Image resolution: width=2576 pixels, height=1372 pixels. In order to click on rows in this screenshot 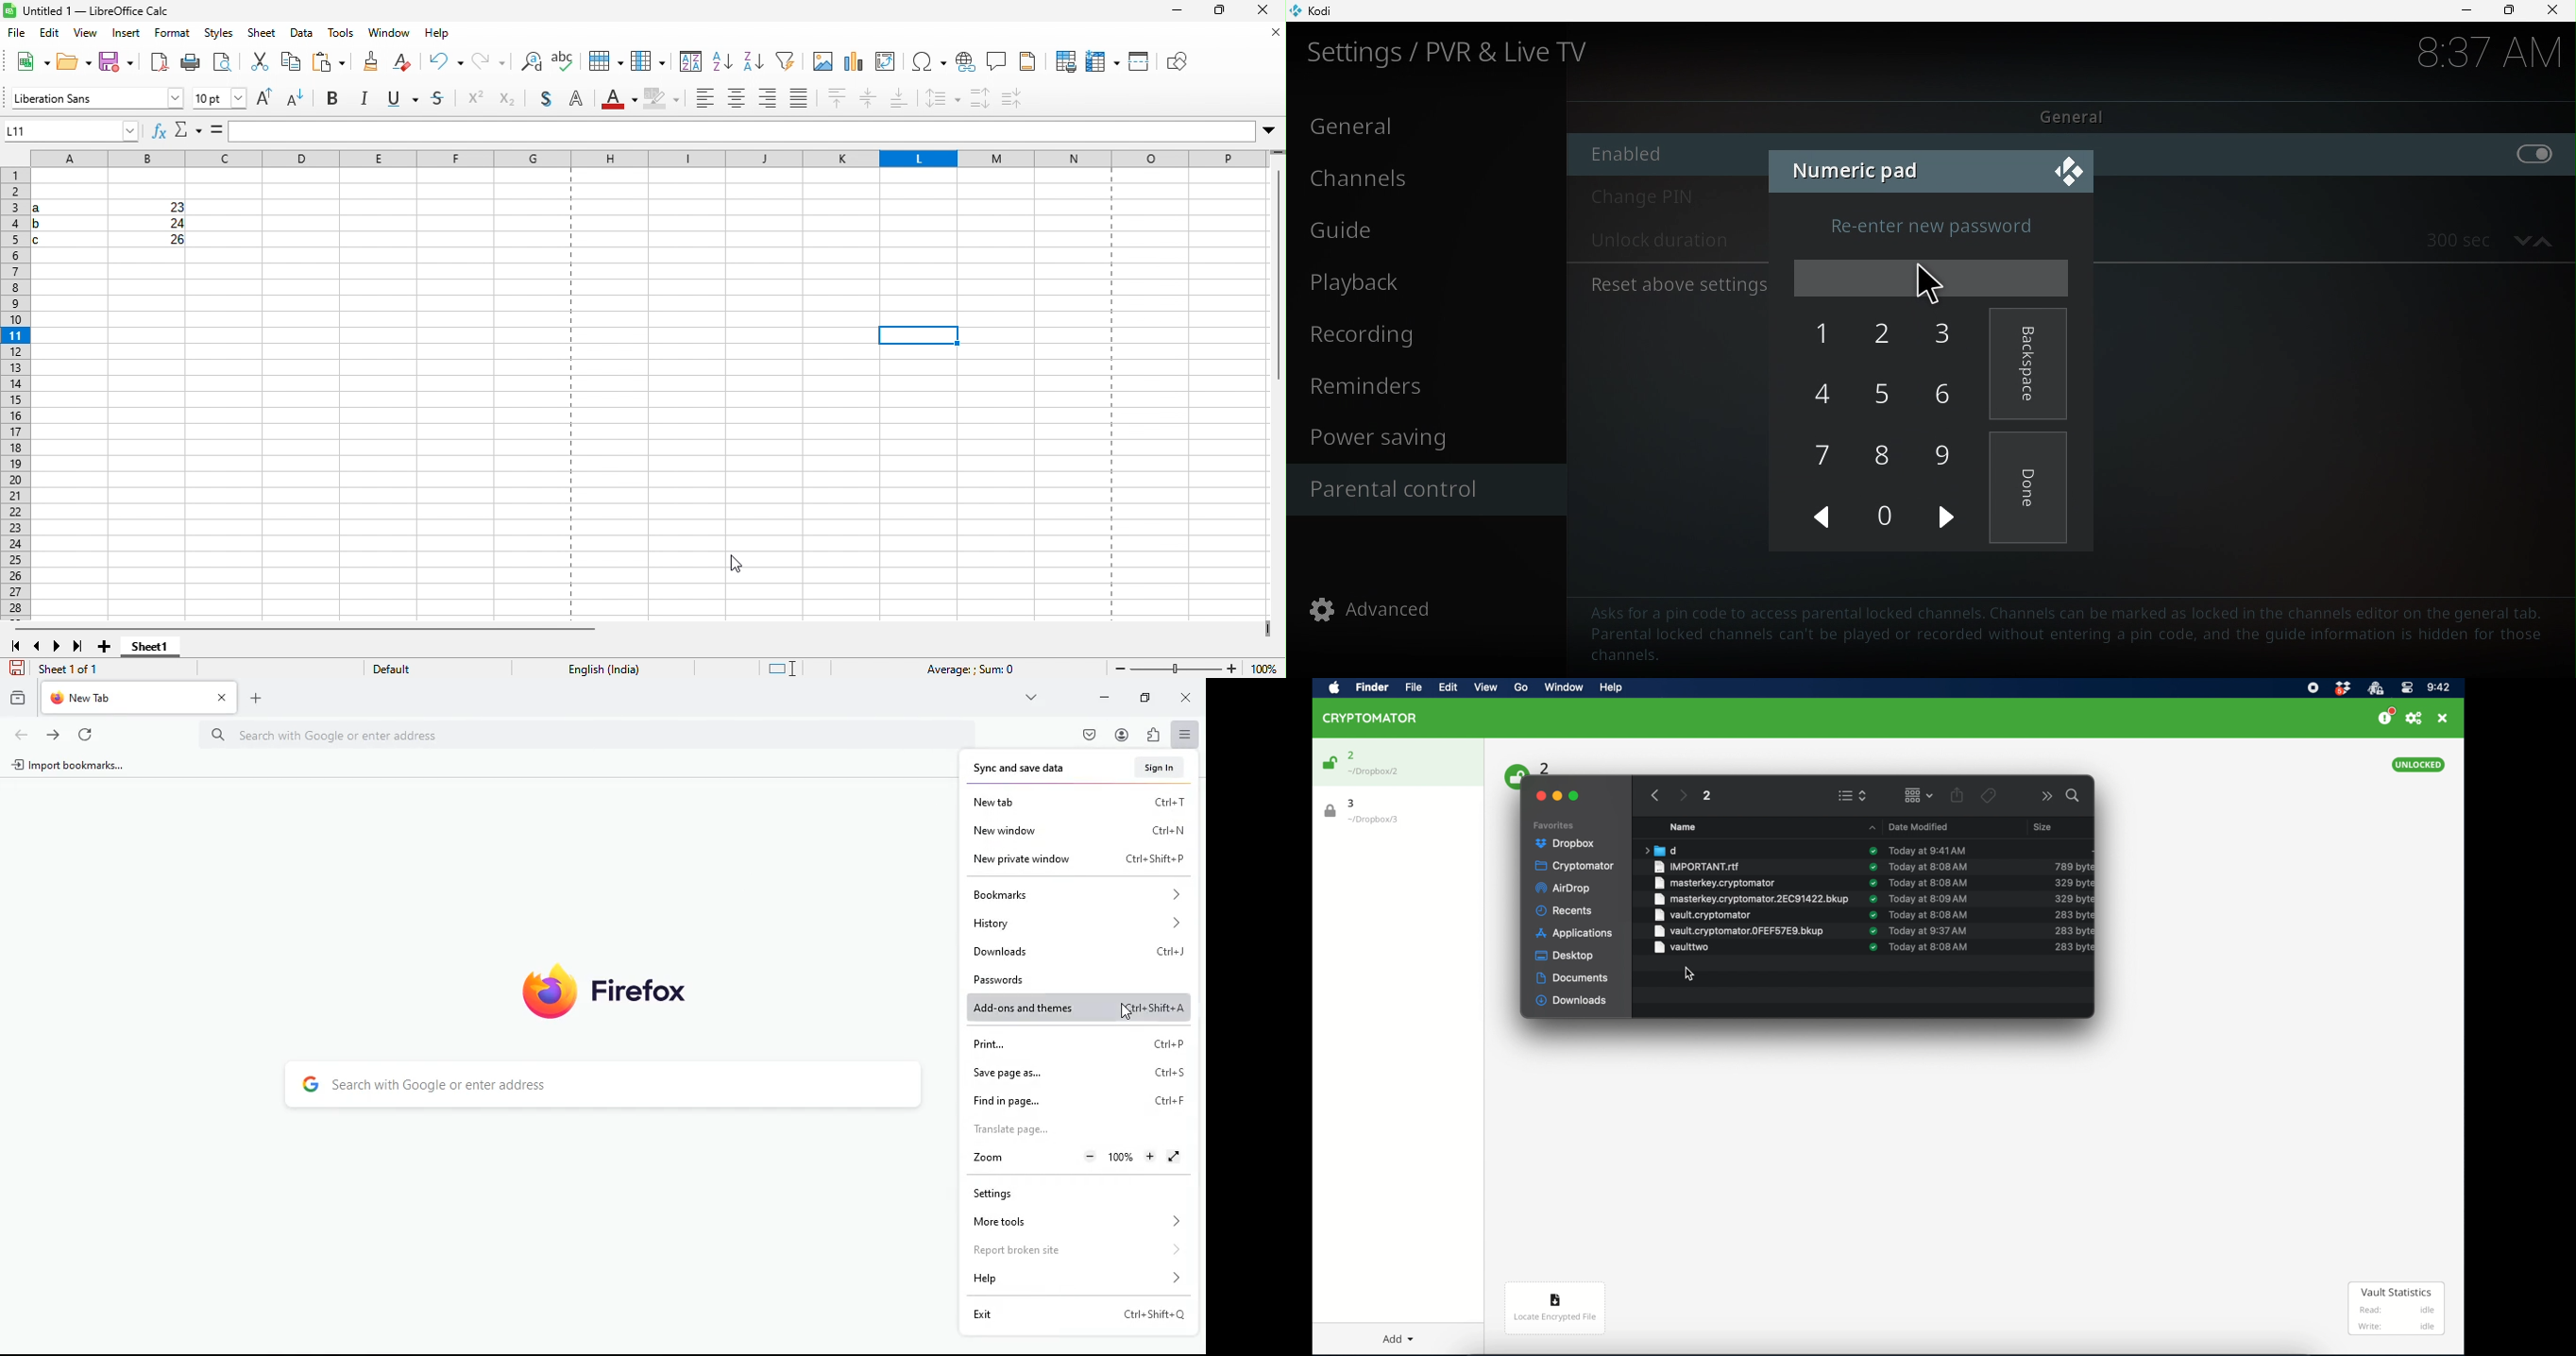, I will do `click(14, 395)`.